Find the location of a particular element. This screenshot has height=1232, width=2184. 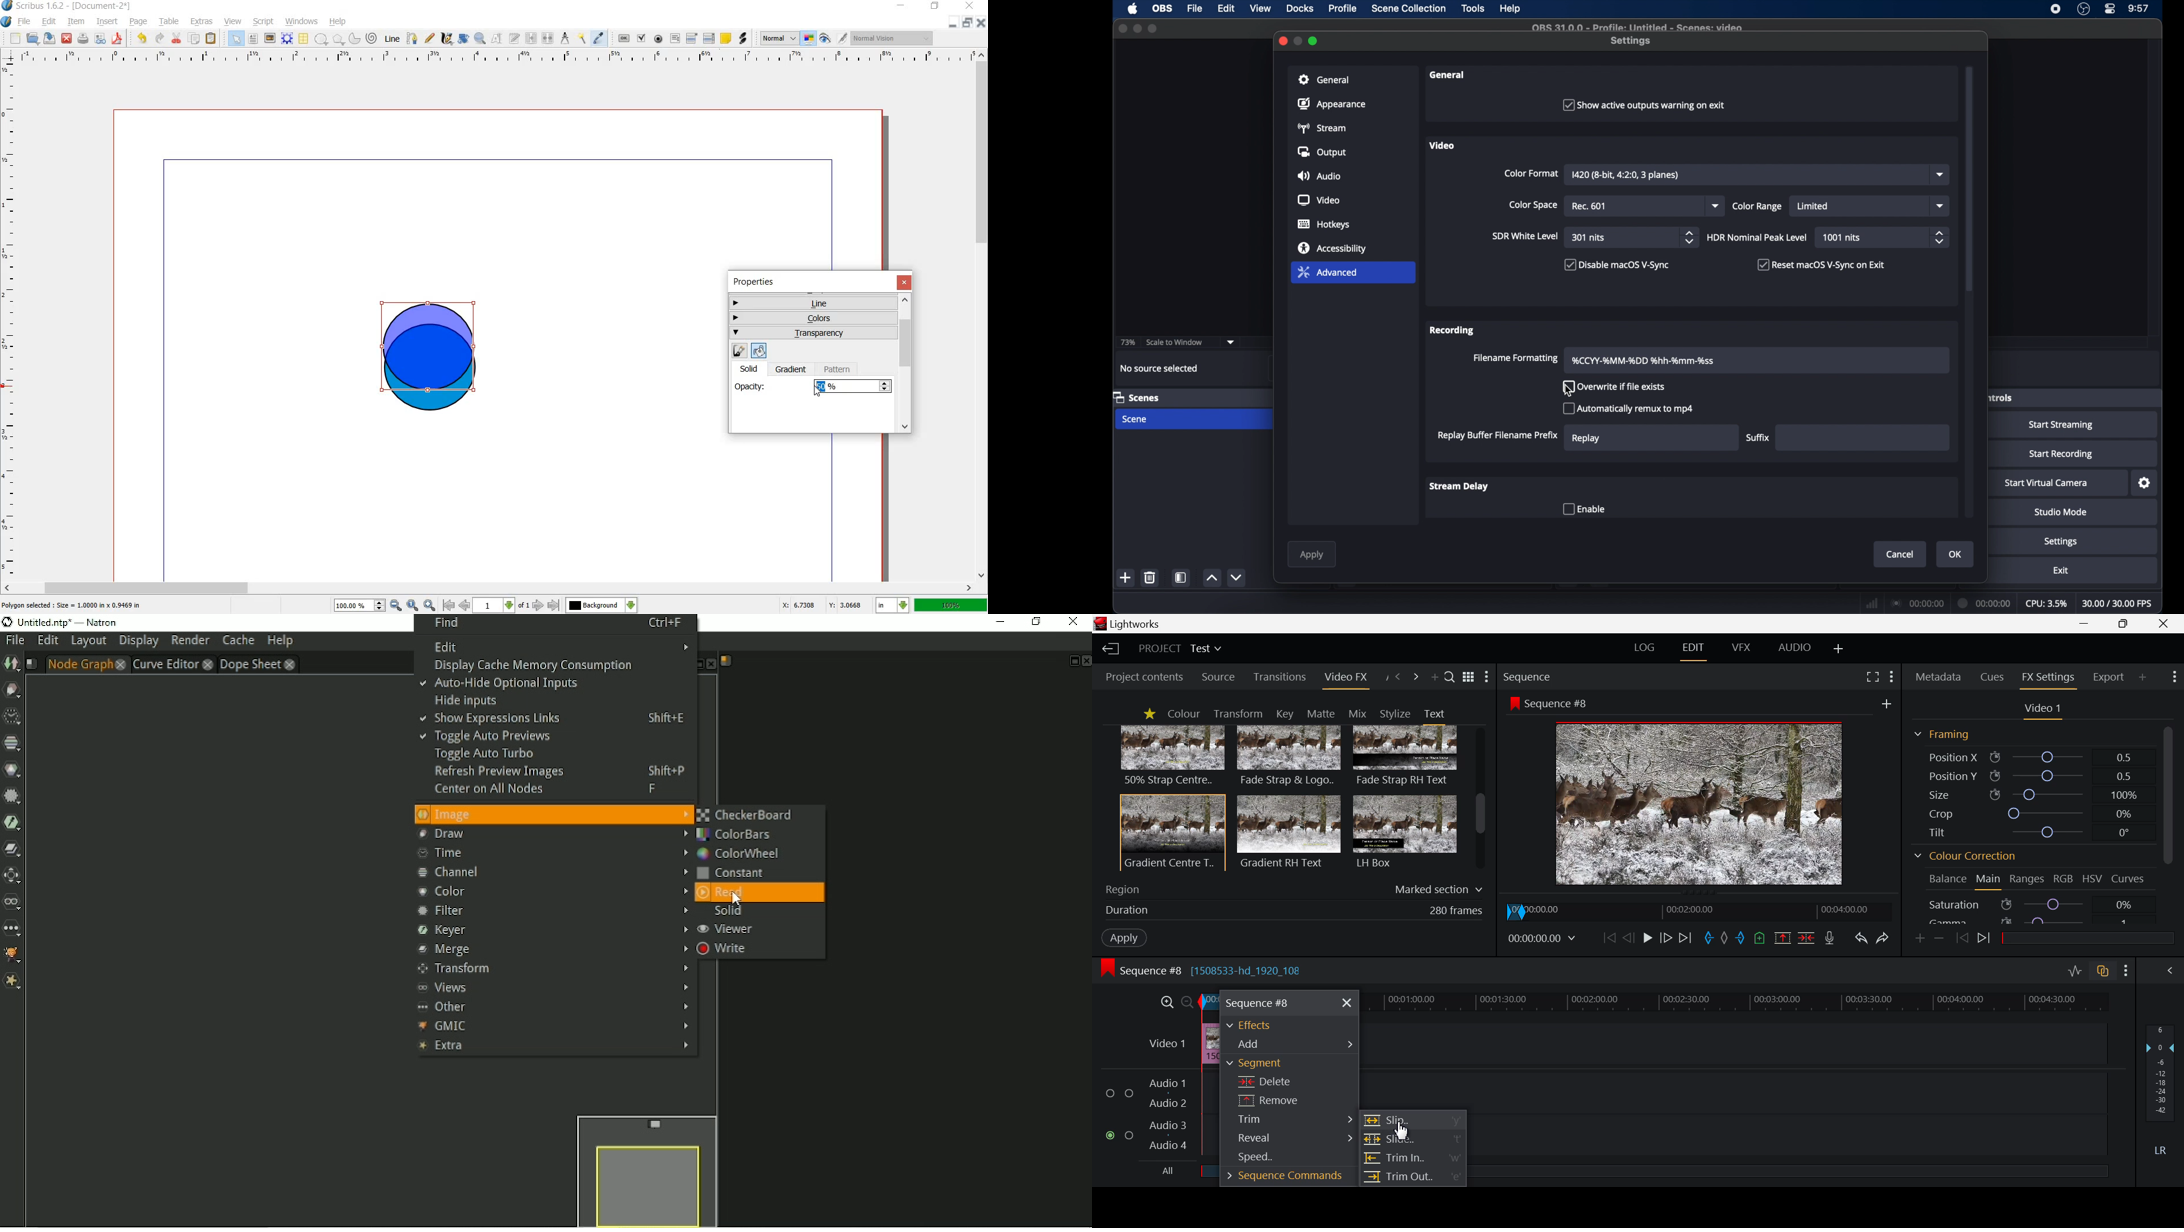

Duration is located at coordinates (1291, 910).